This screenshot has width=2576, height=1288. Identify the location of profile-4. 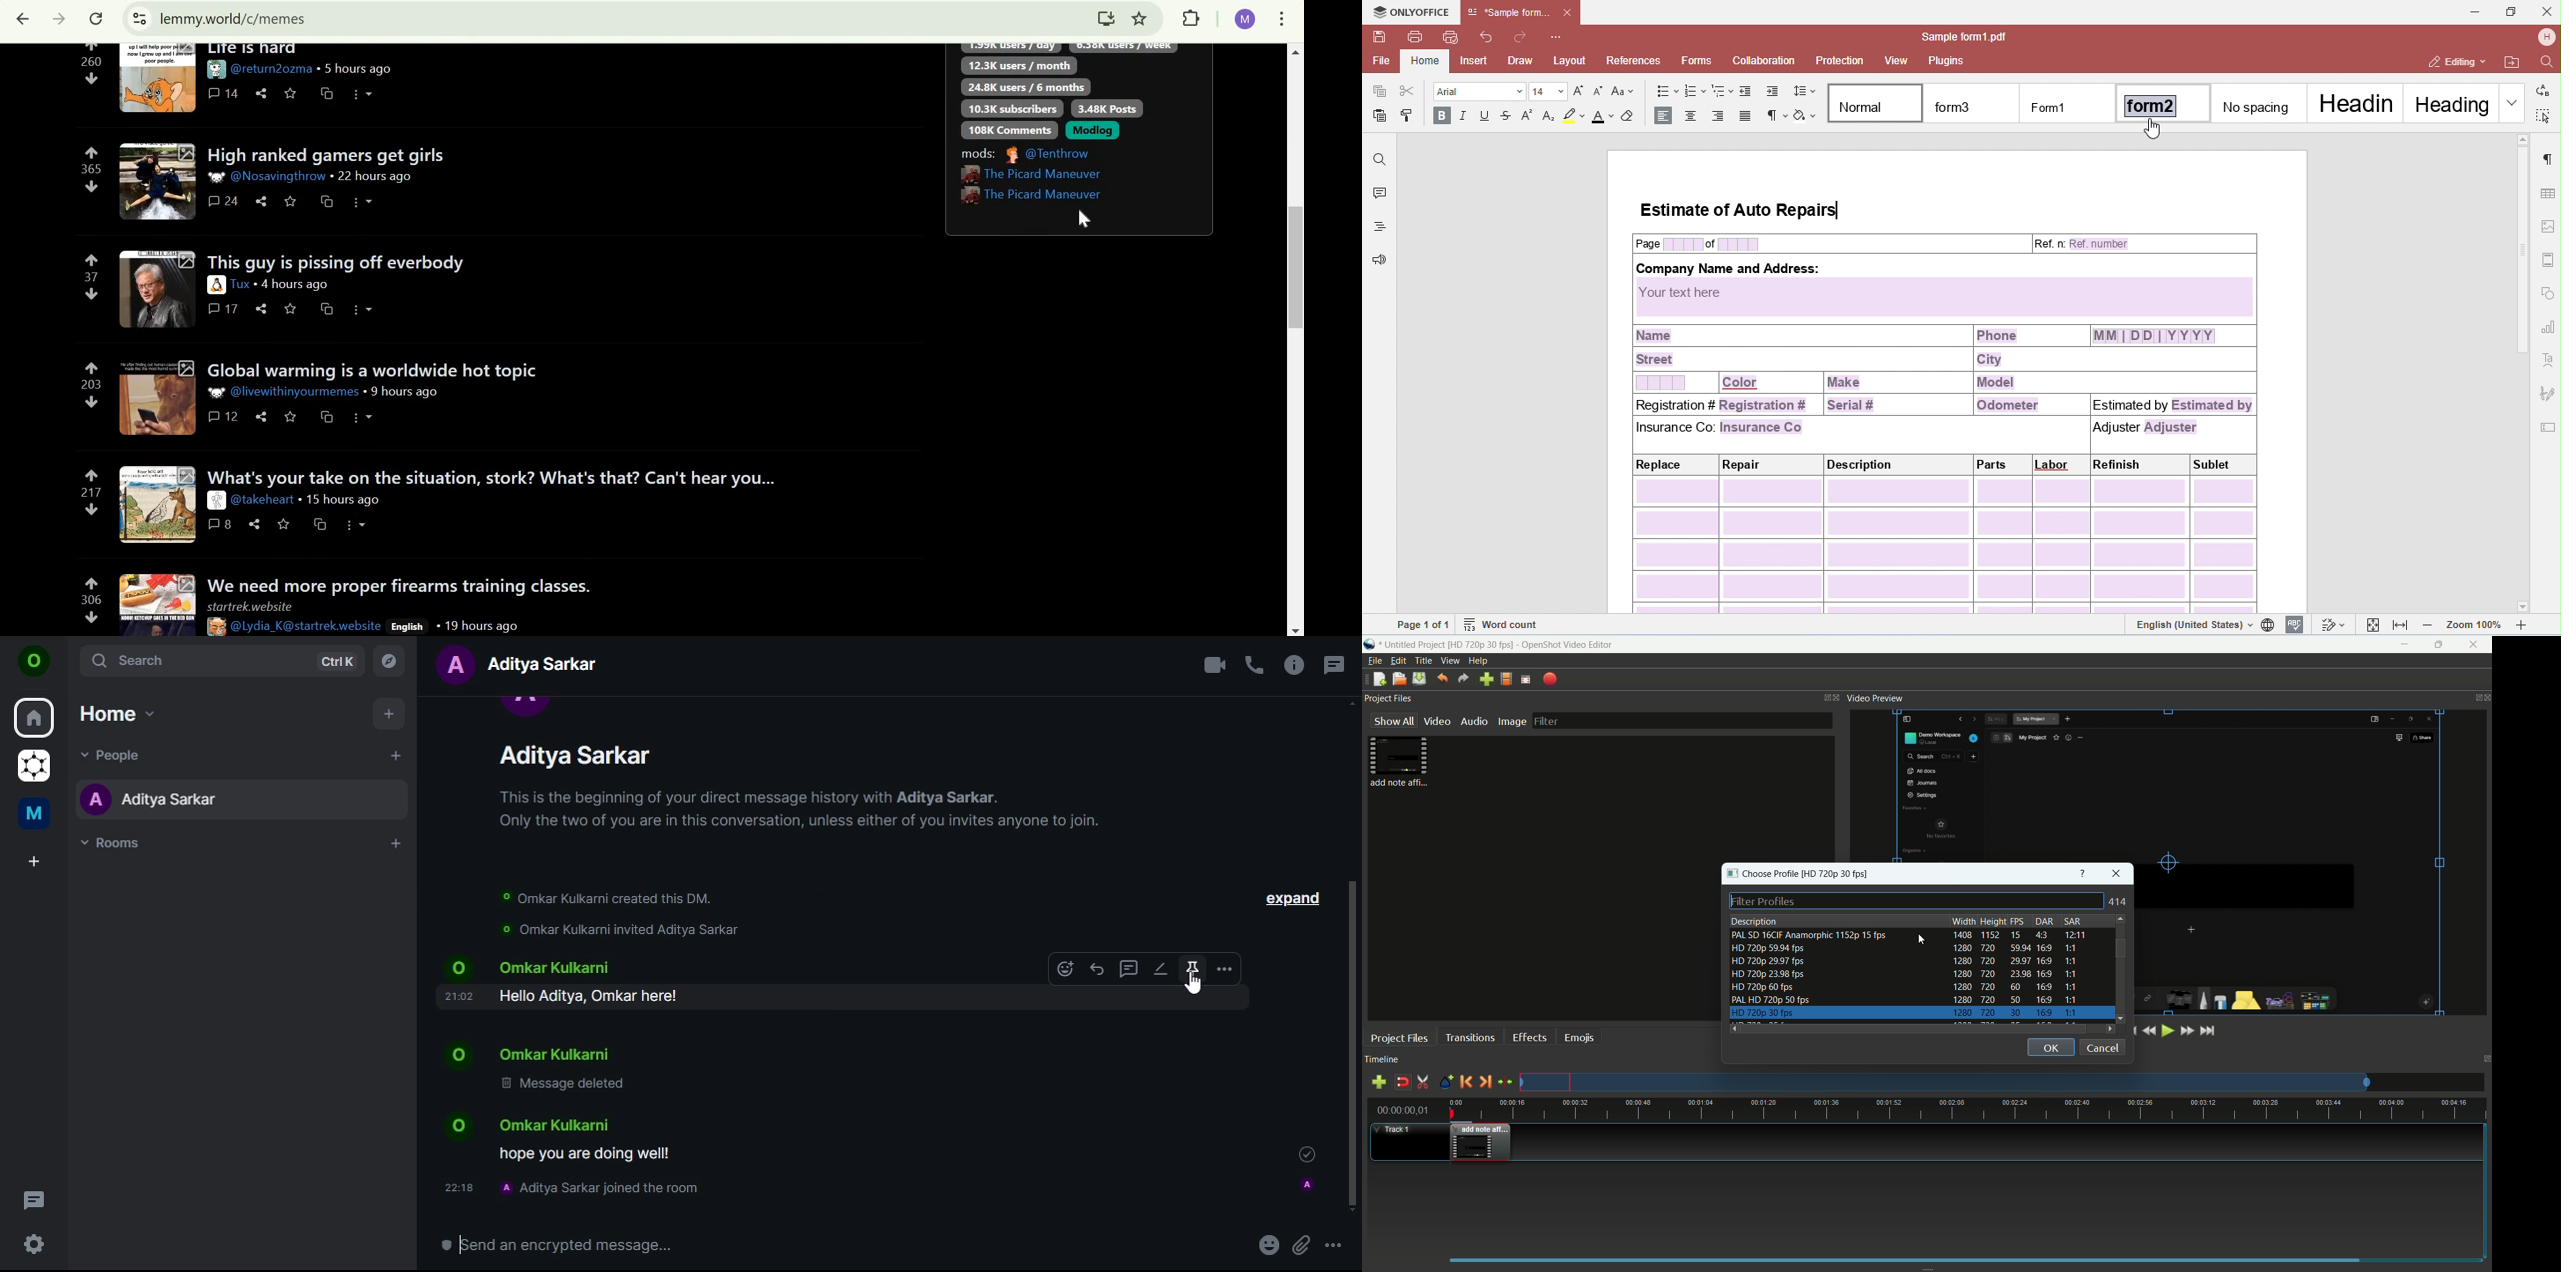
(1908, 975).